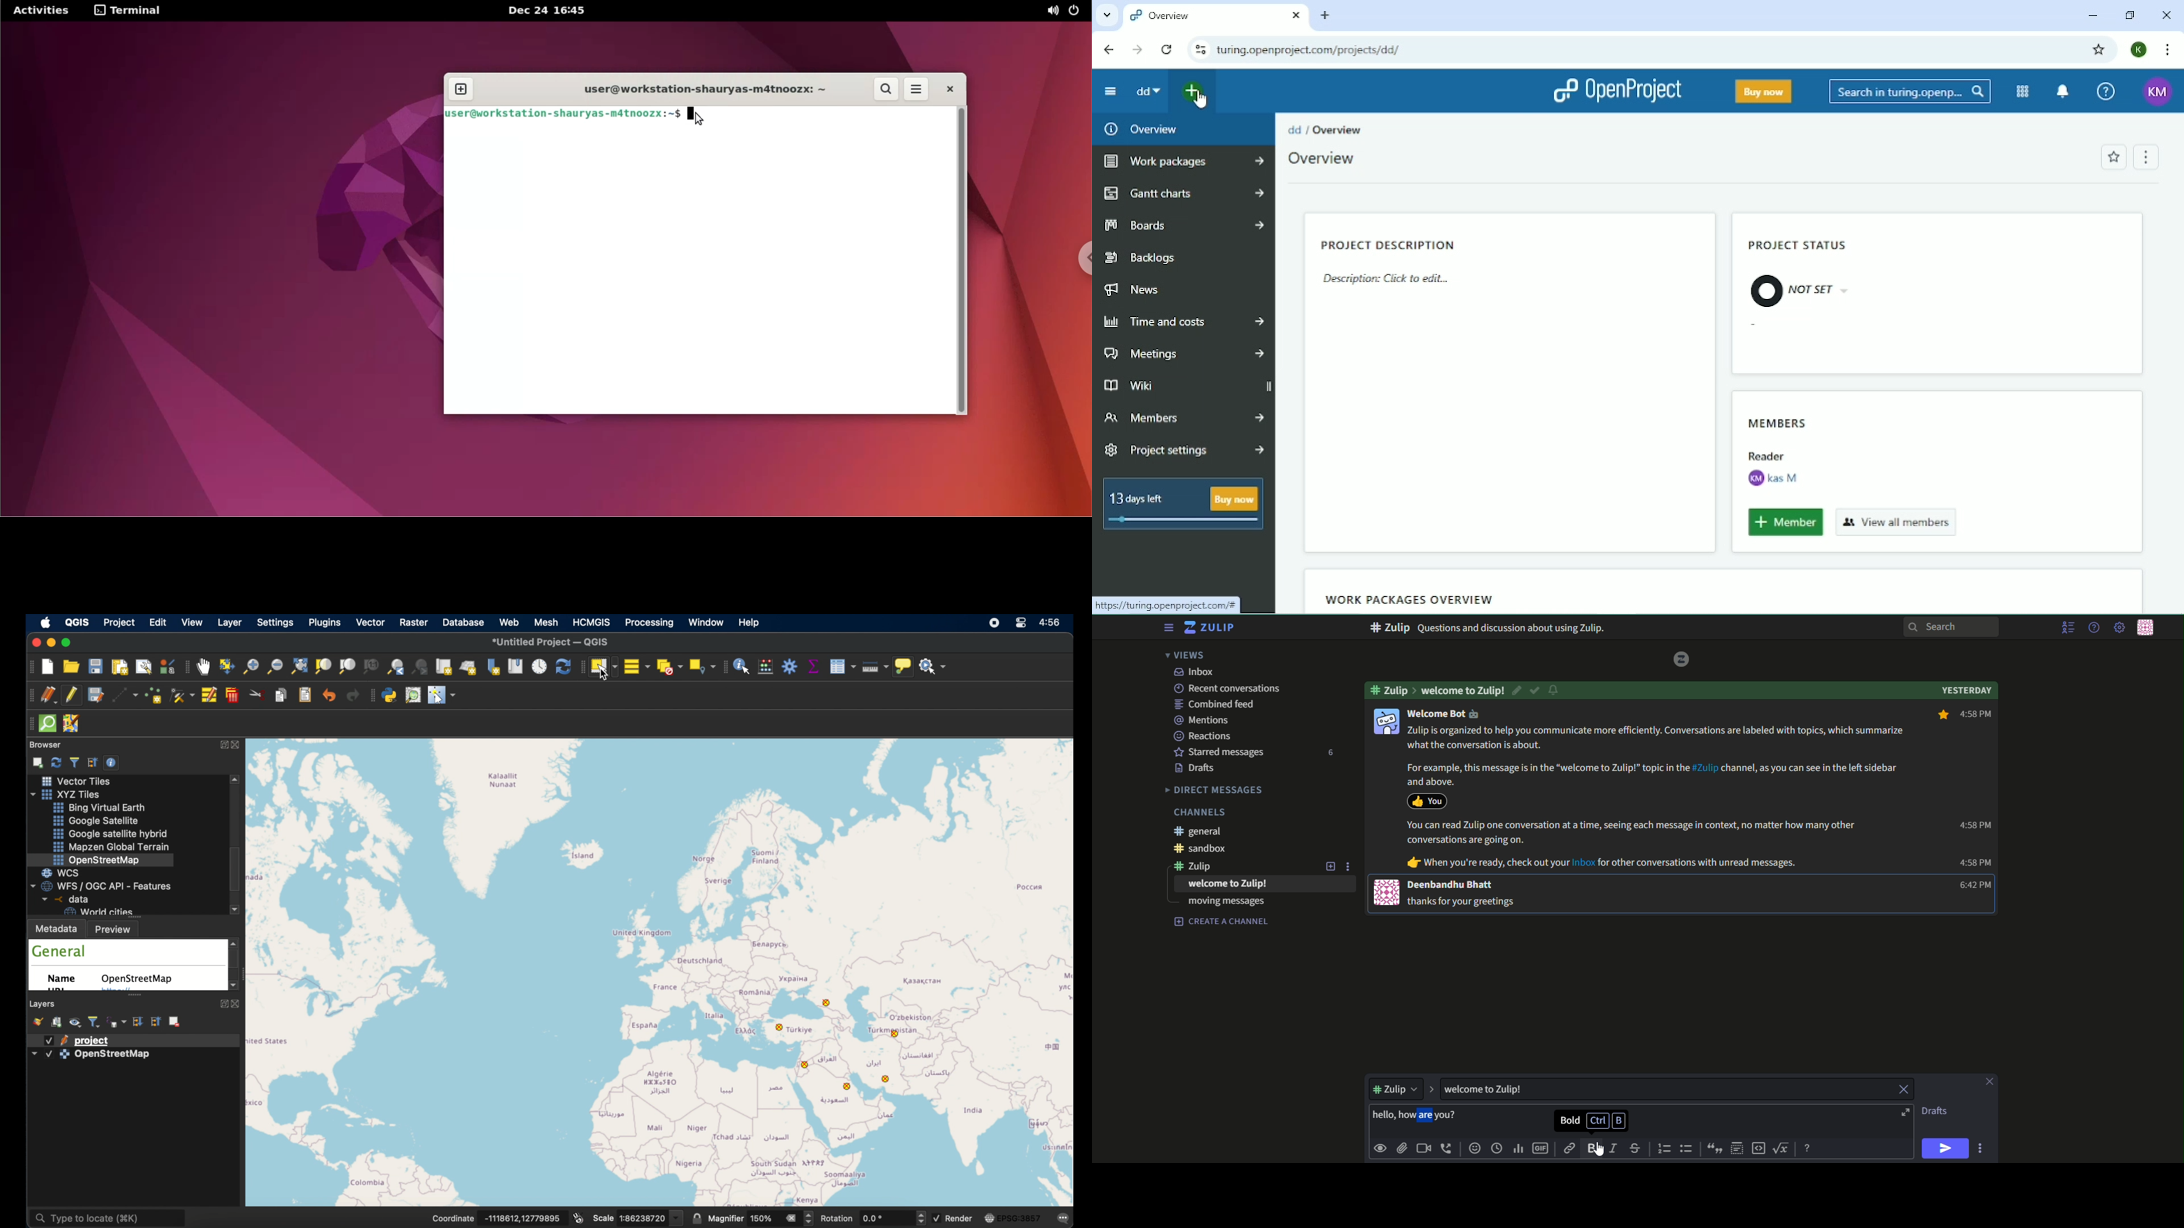 The height and width of the screenshot is (1232, 2184). Describe the element at coordinates (298, 666) in the screenshot. I see `zoom full` at that location.